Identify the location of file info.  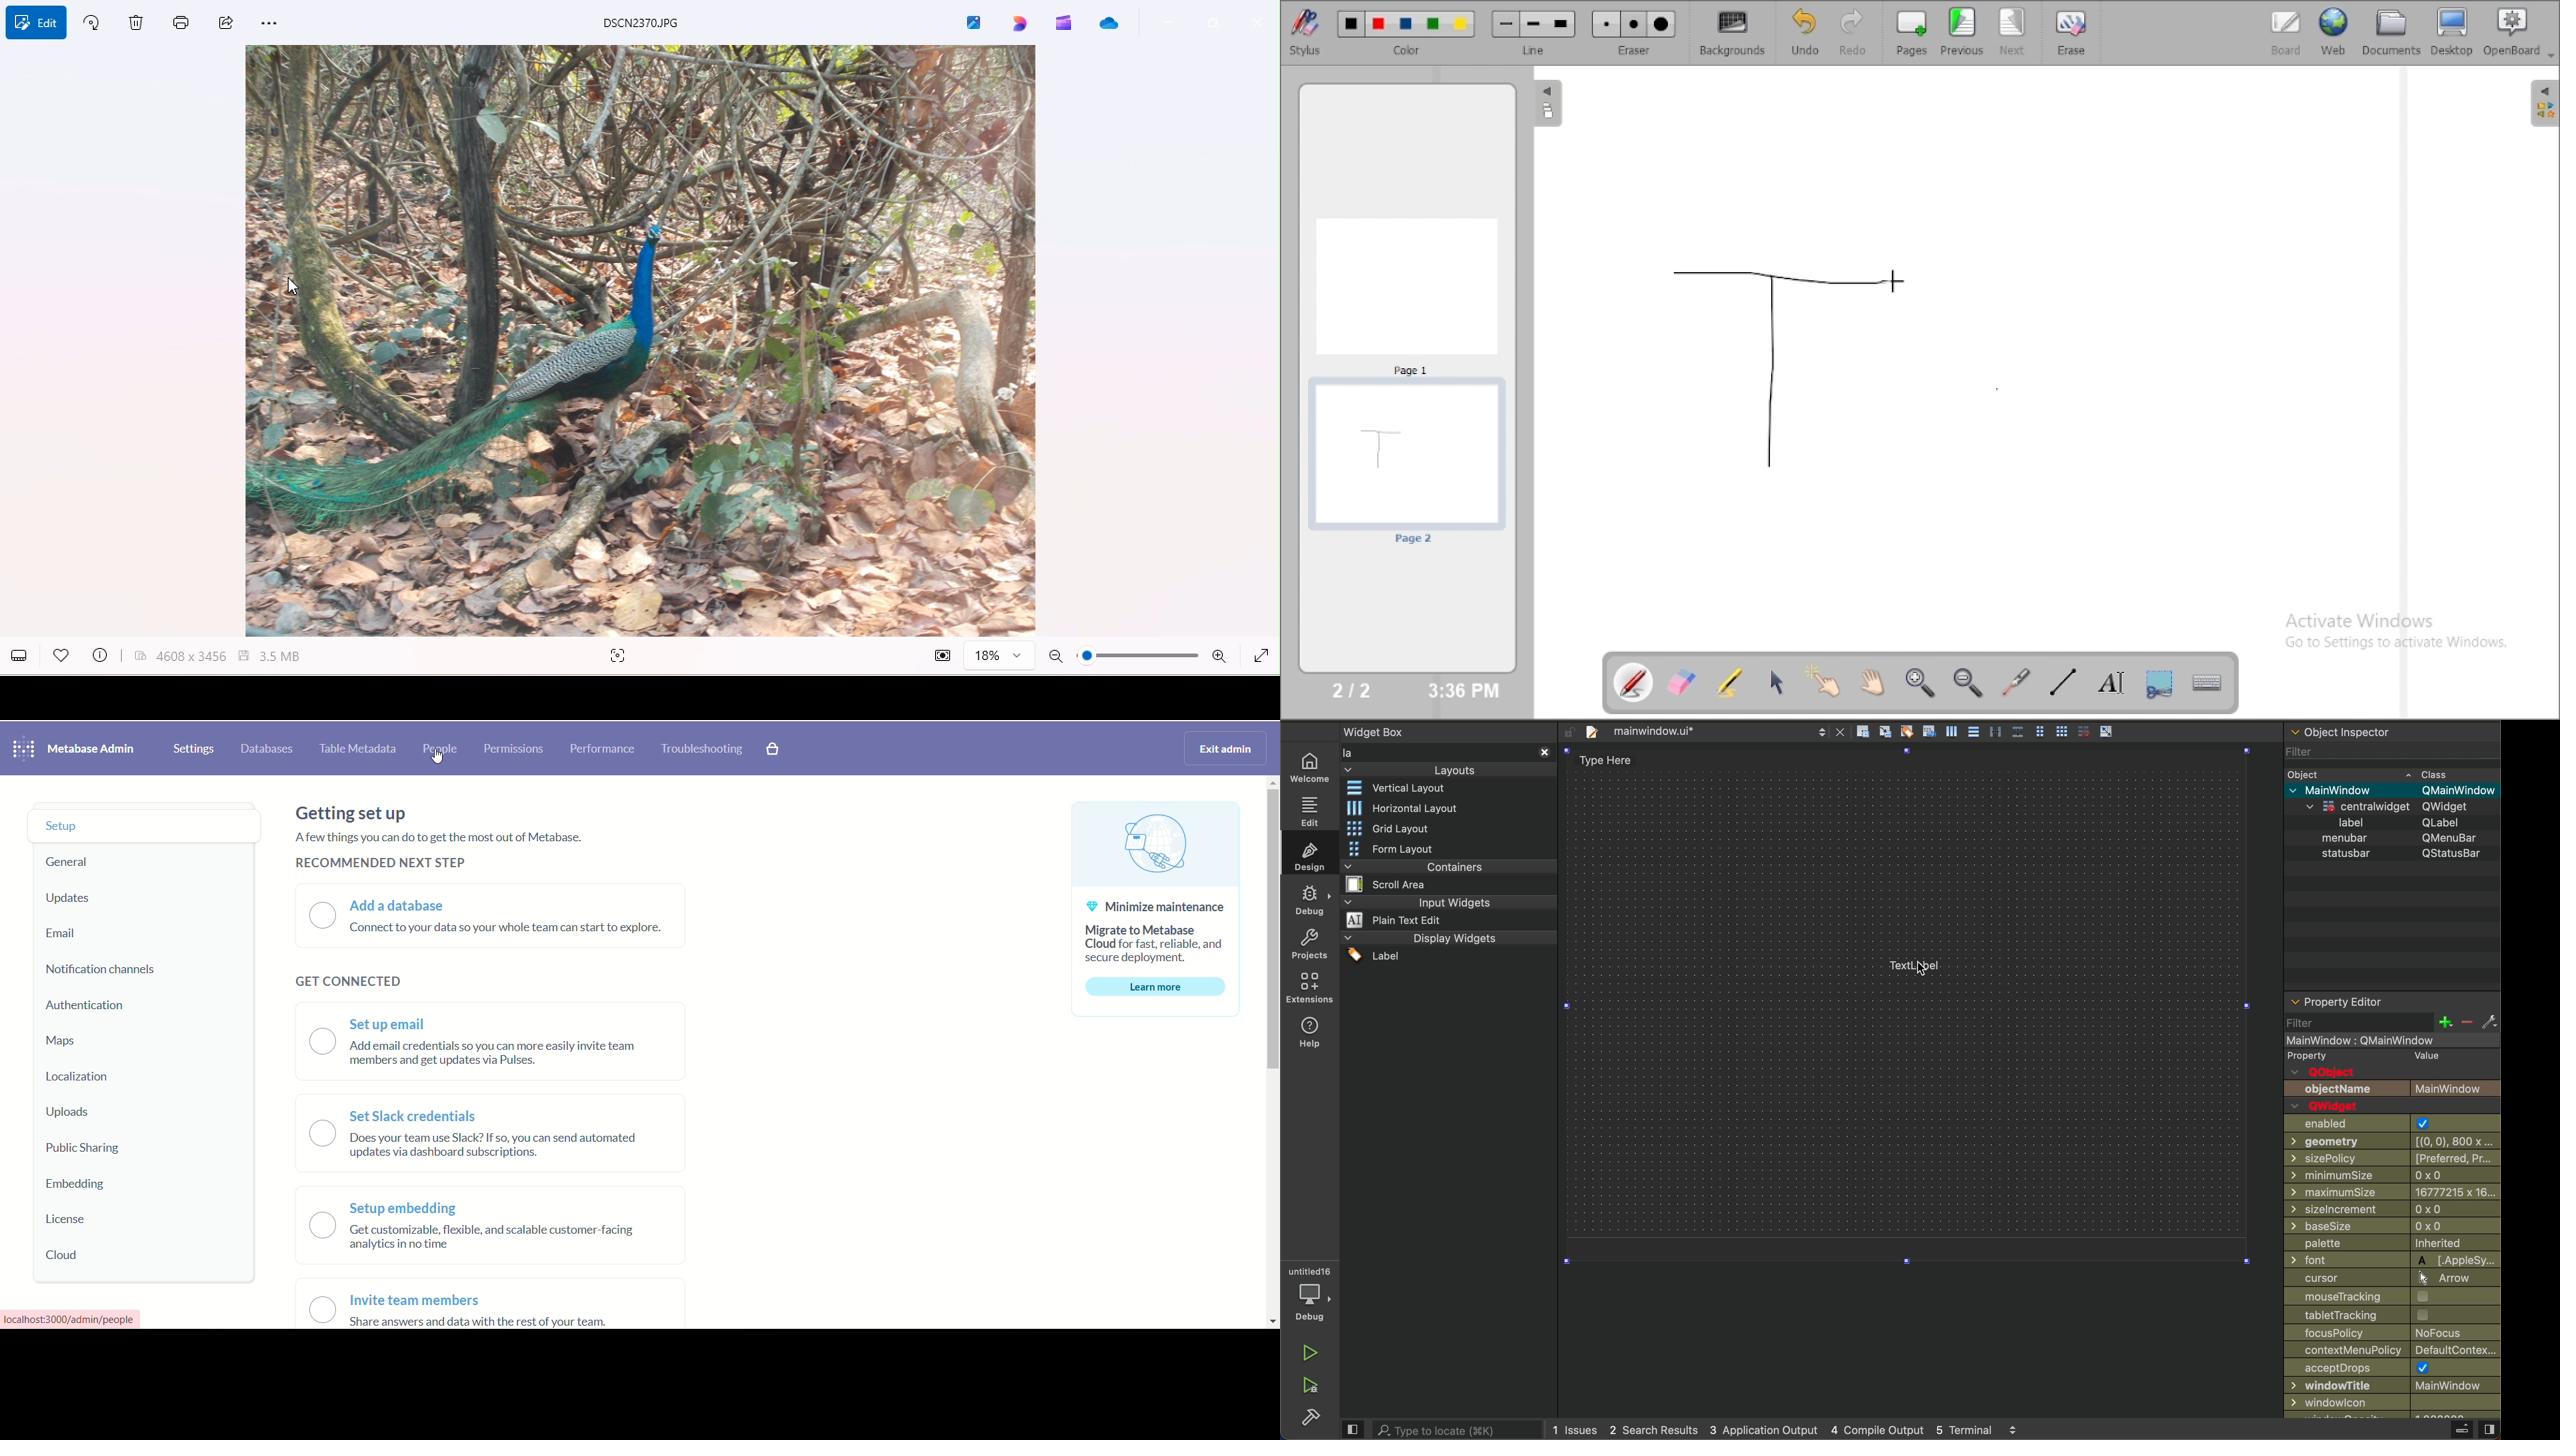
(102, 655).